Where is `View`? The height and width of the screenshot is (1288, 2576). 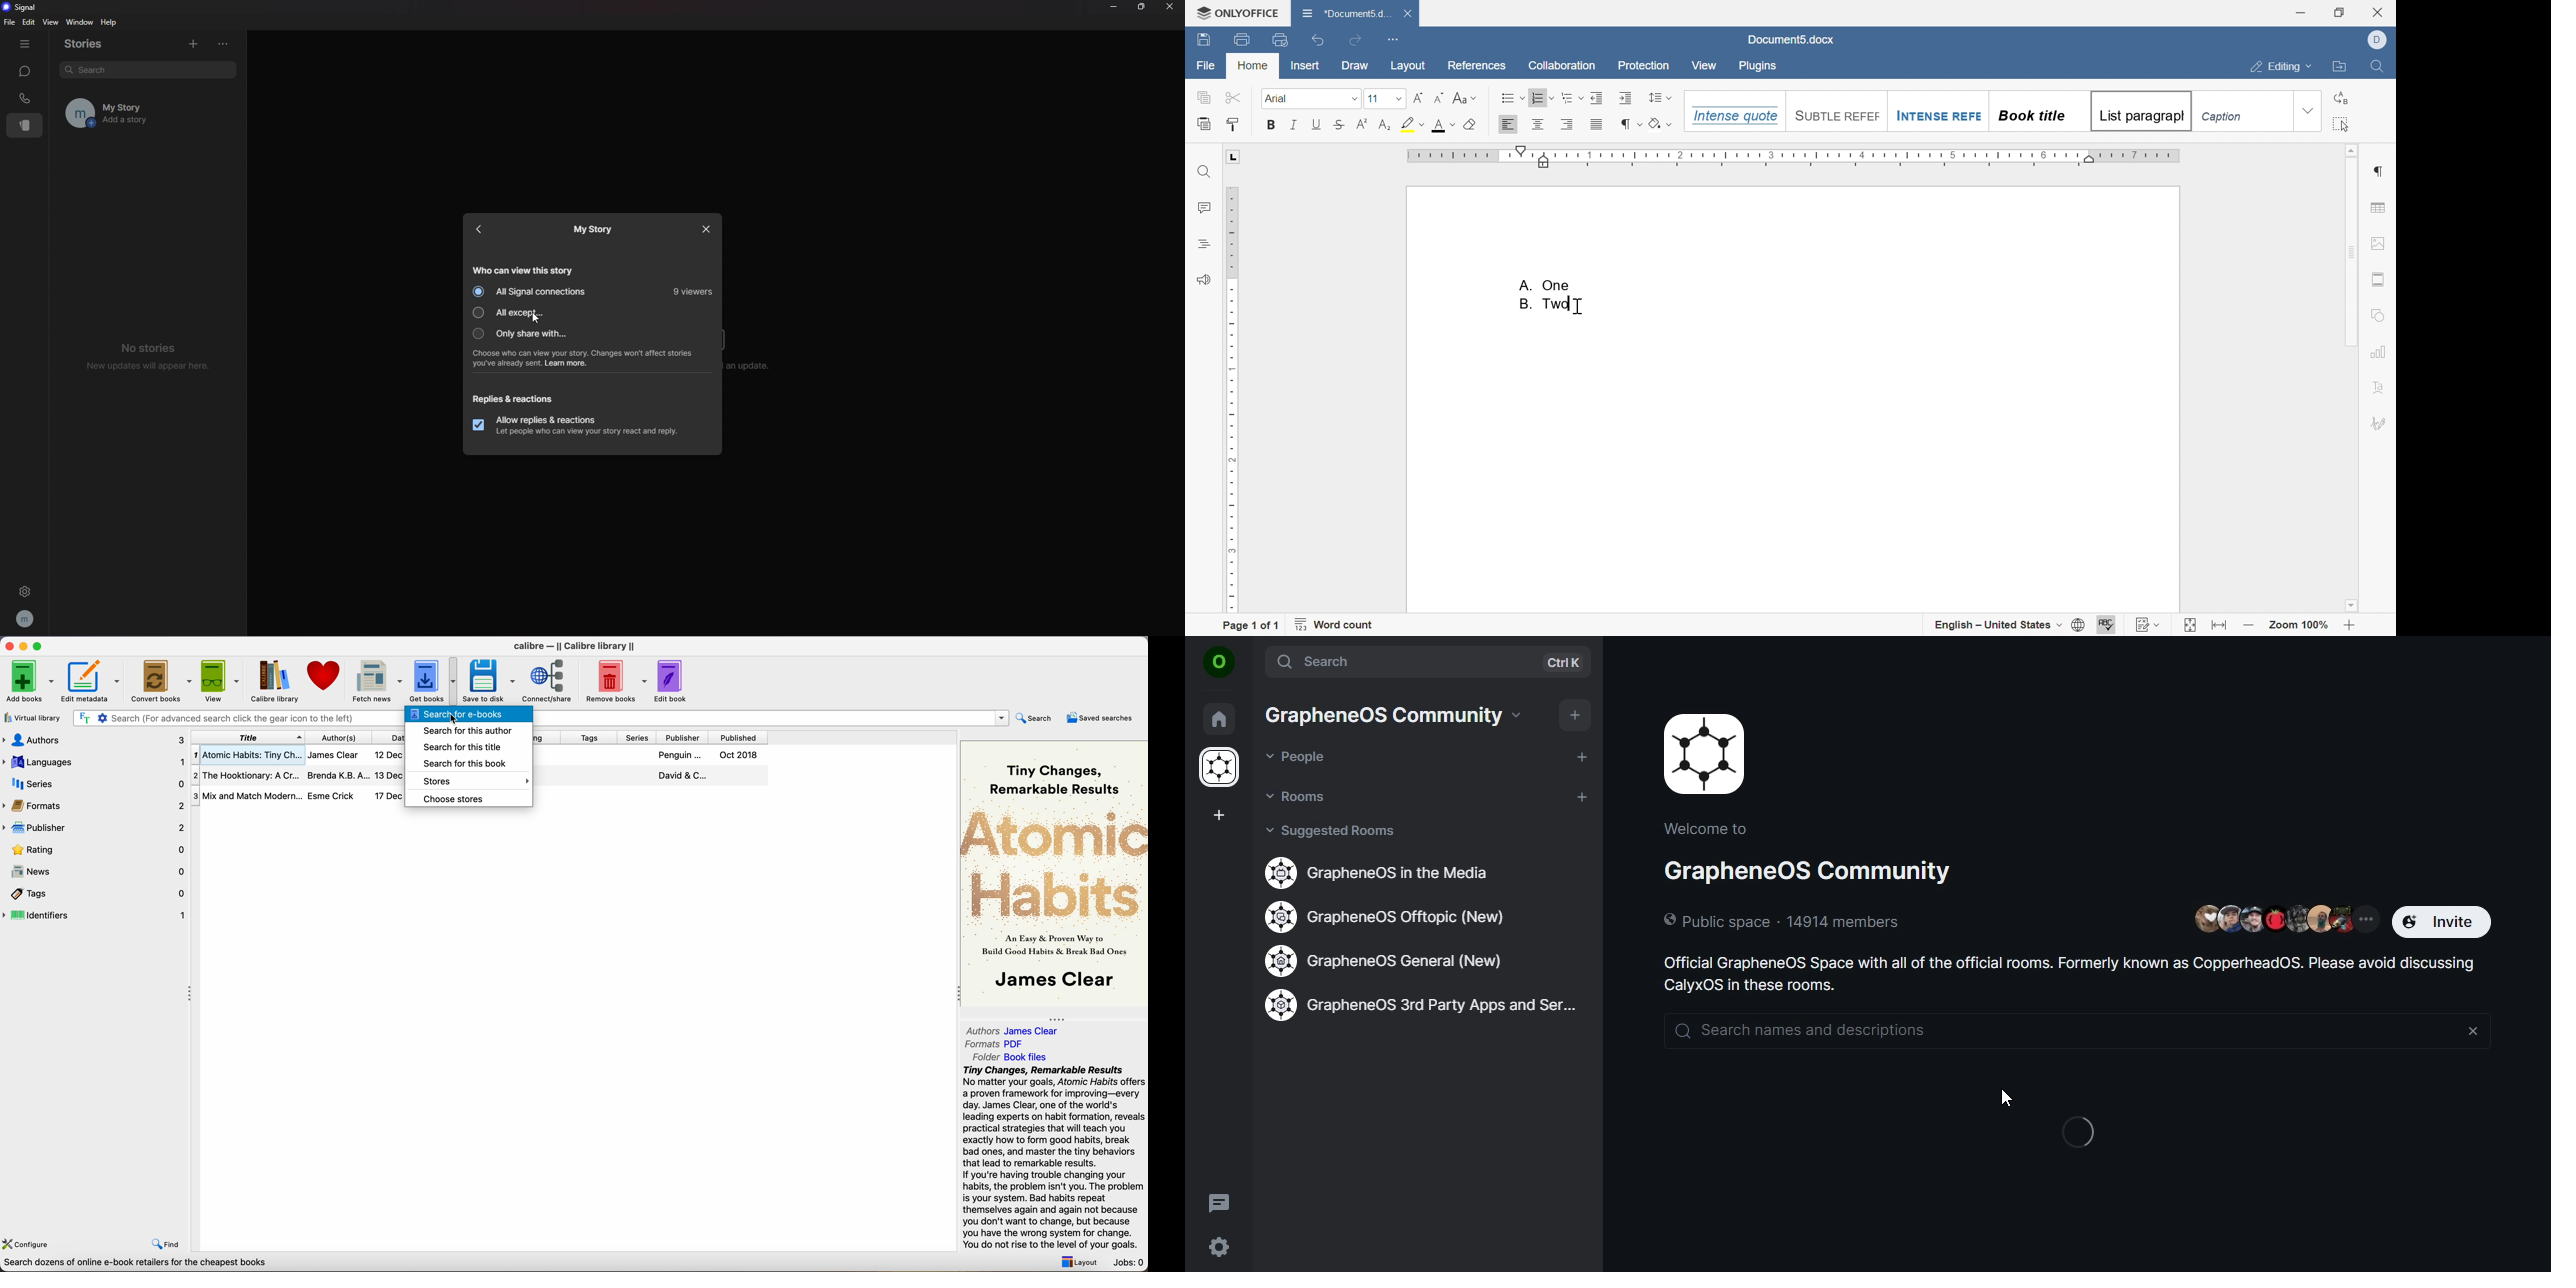
View is located at coordinates (1706, 66).